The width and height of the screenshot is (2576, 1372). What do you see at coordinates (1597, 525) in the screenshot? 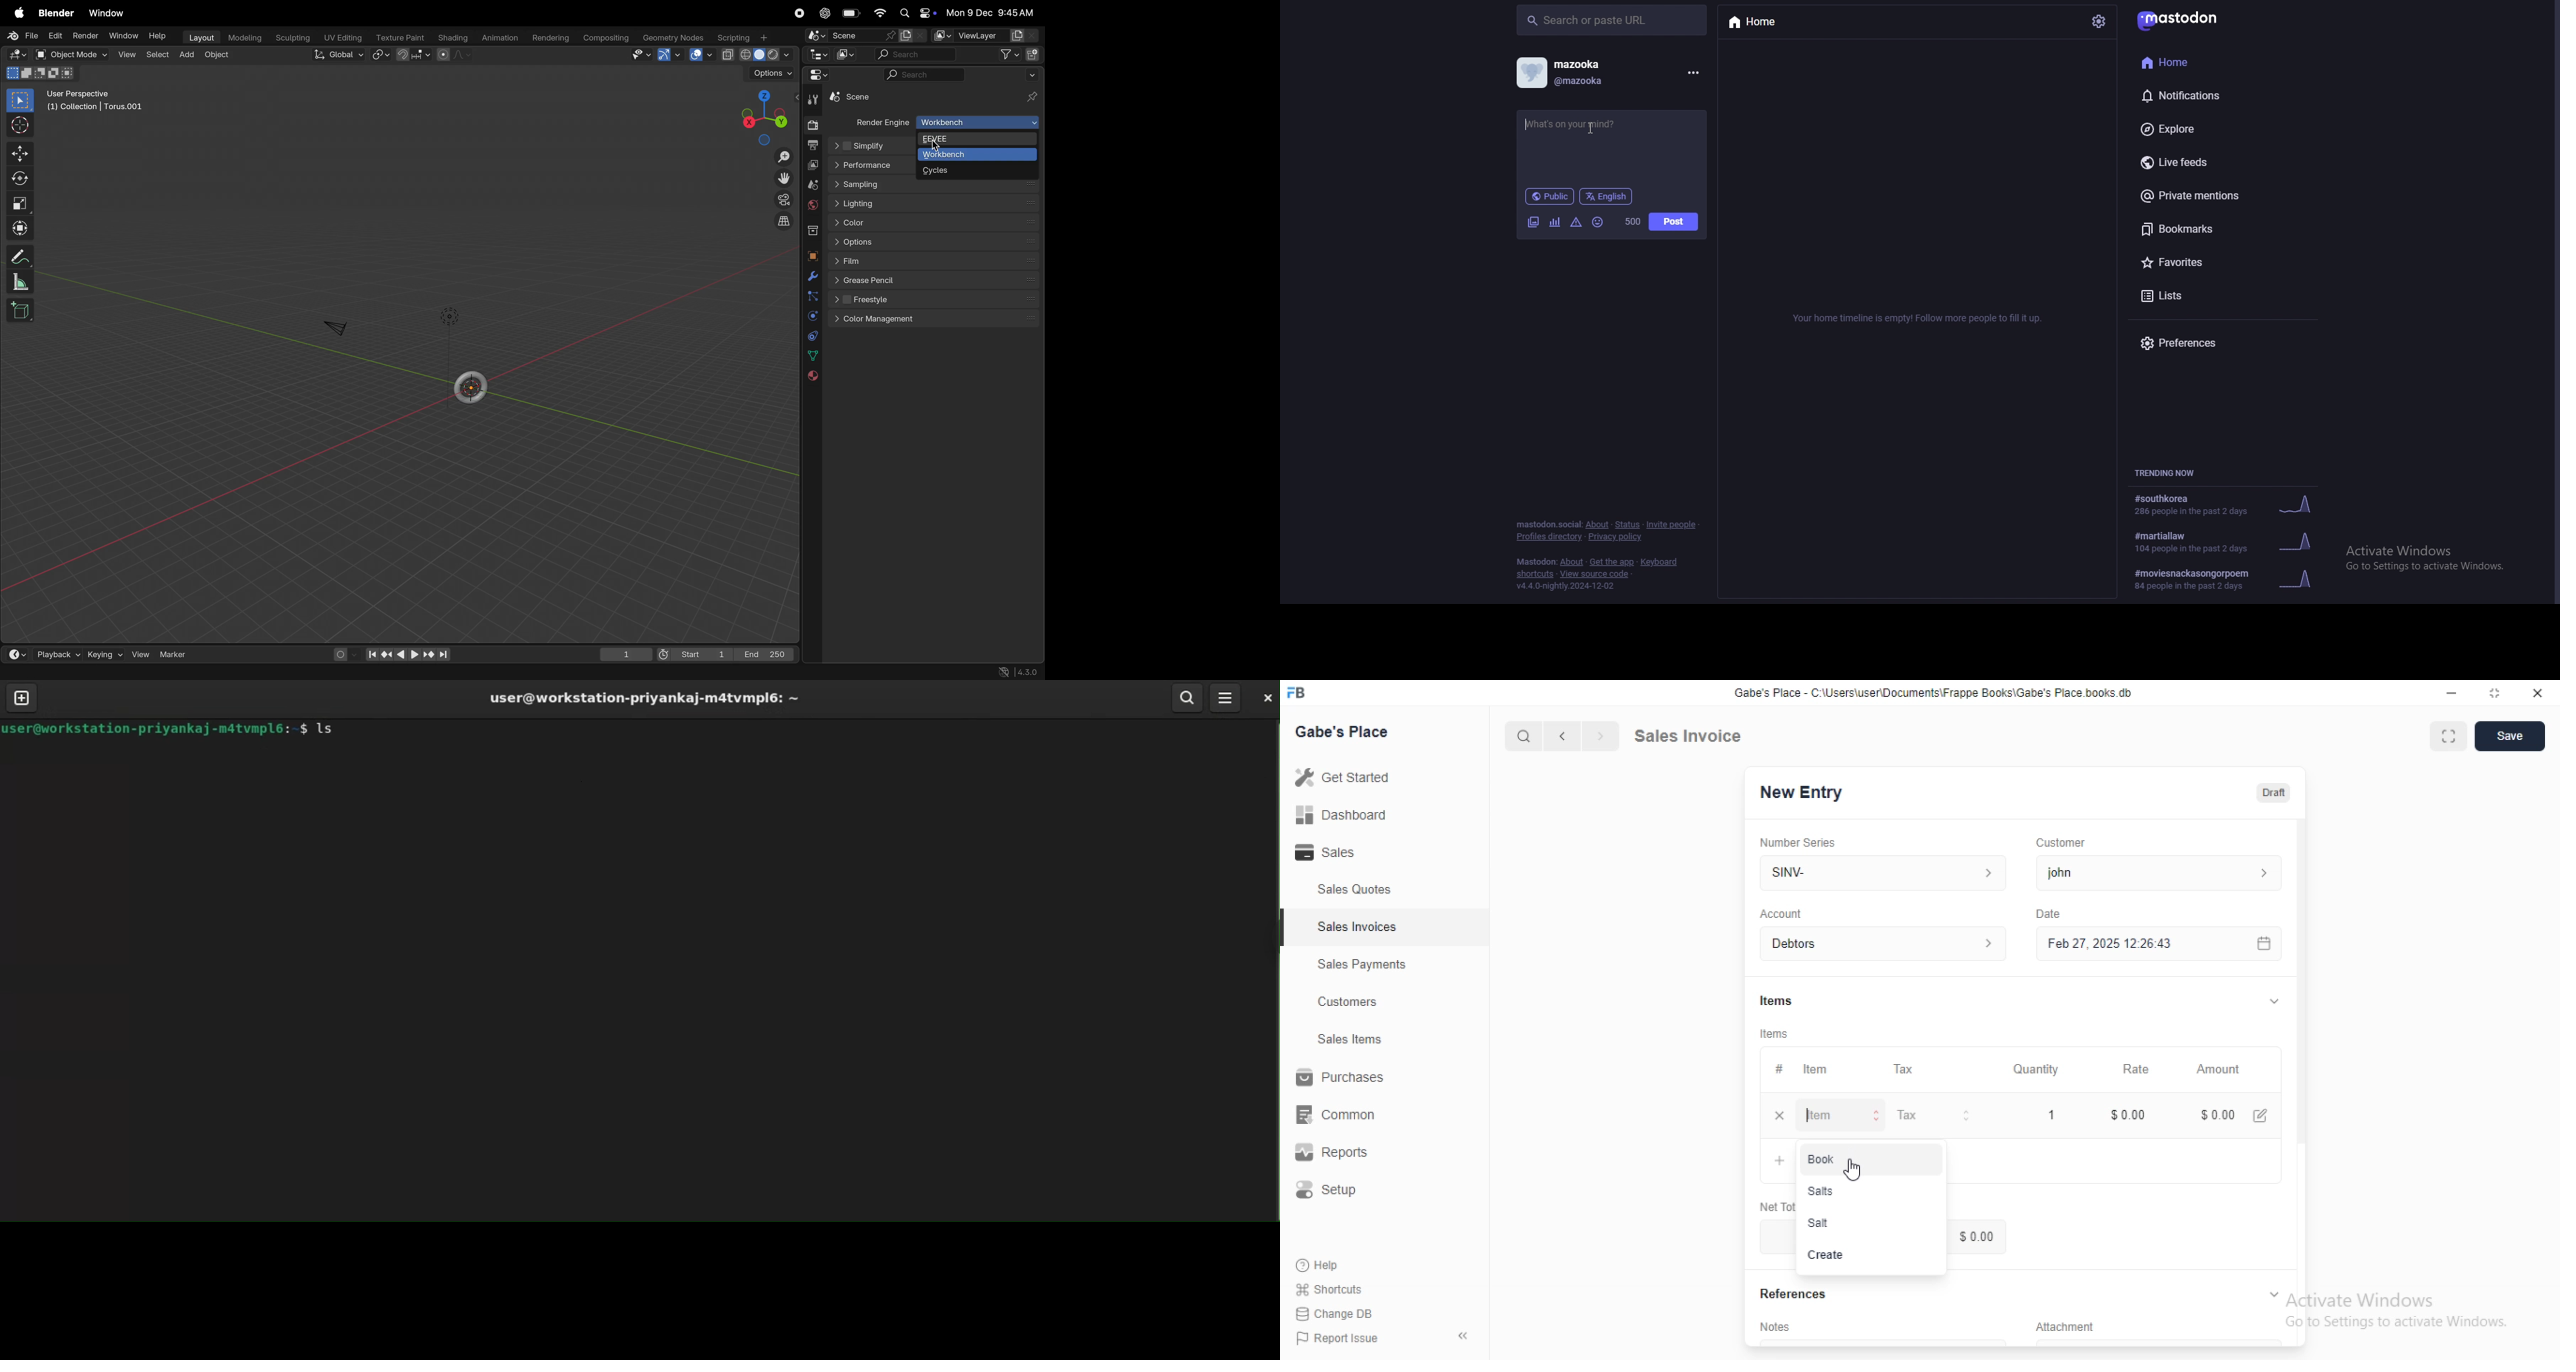
I see `about` at bounding box center [1597, 525].